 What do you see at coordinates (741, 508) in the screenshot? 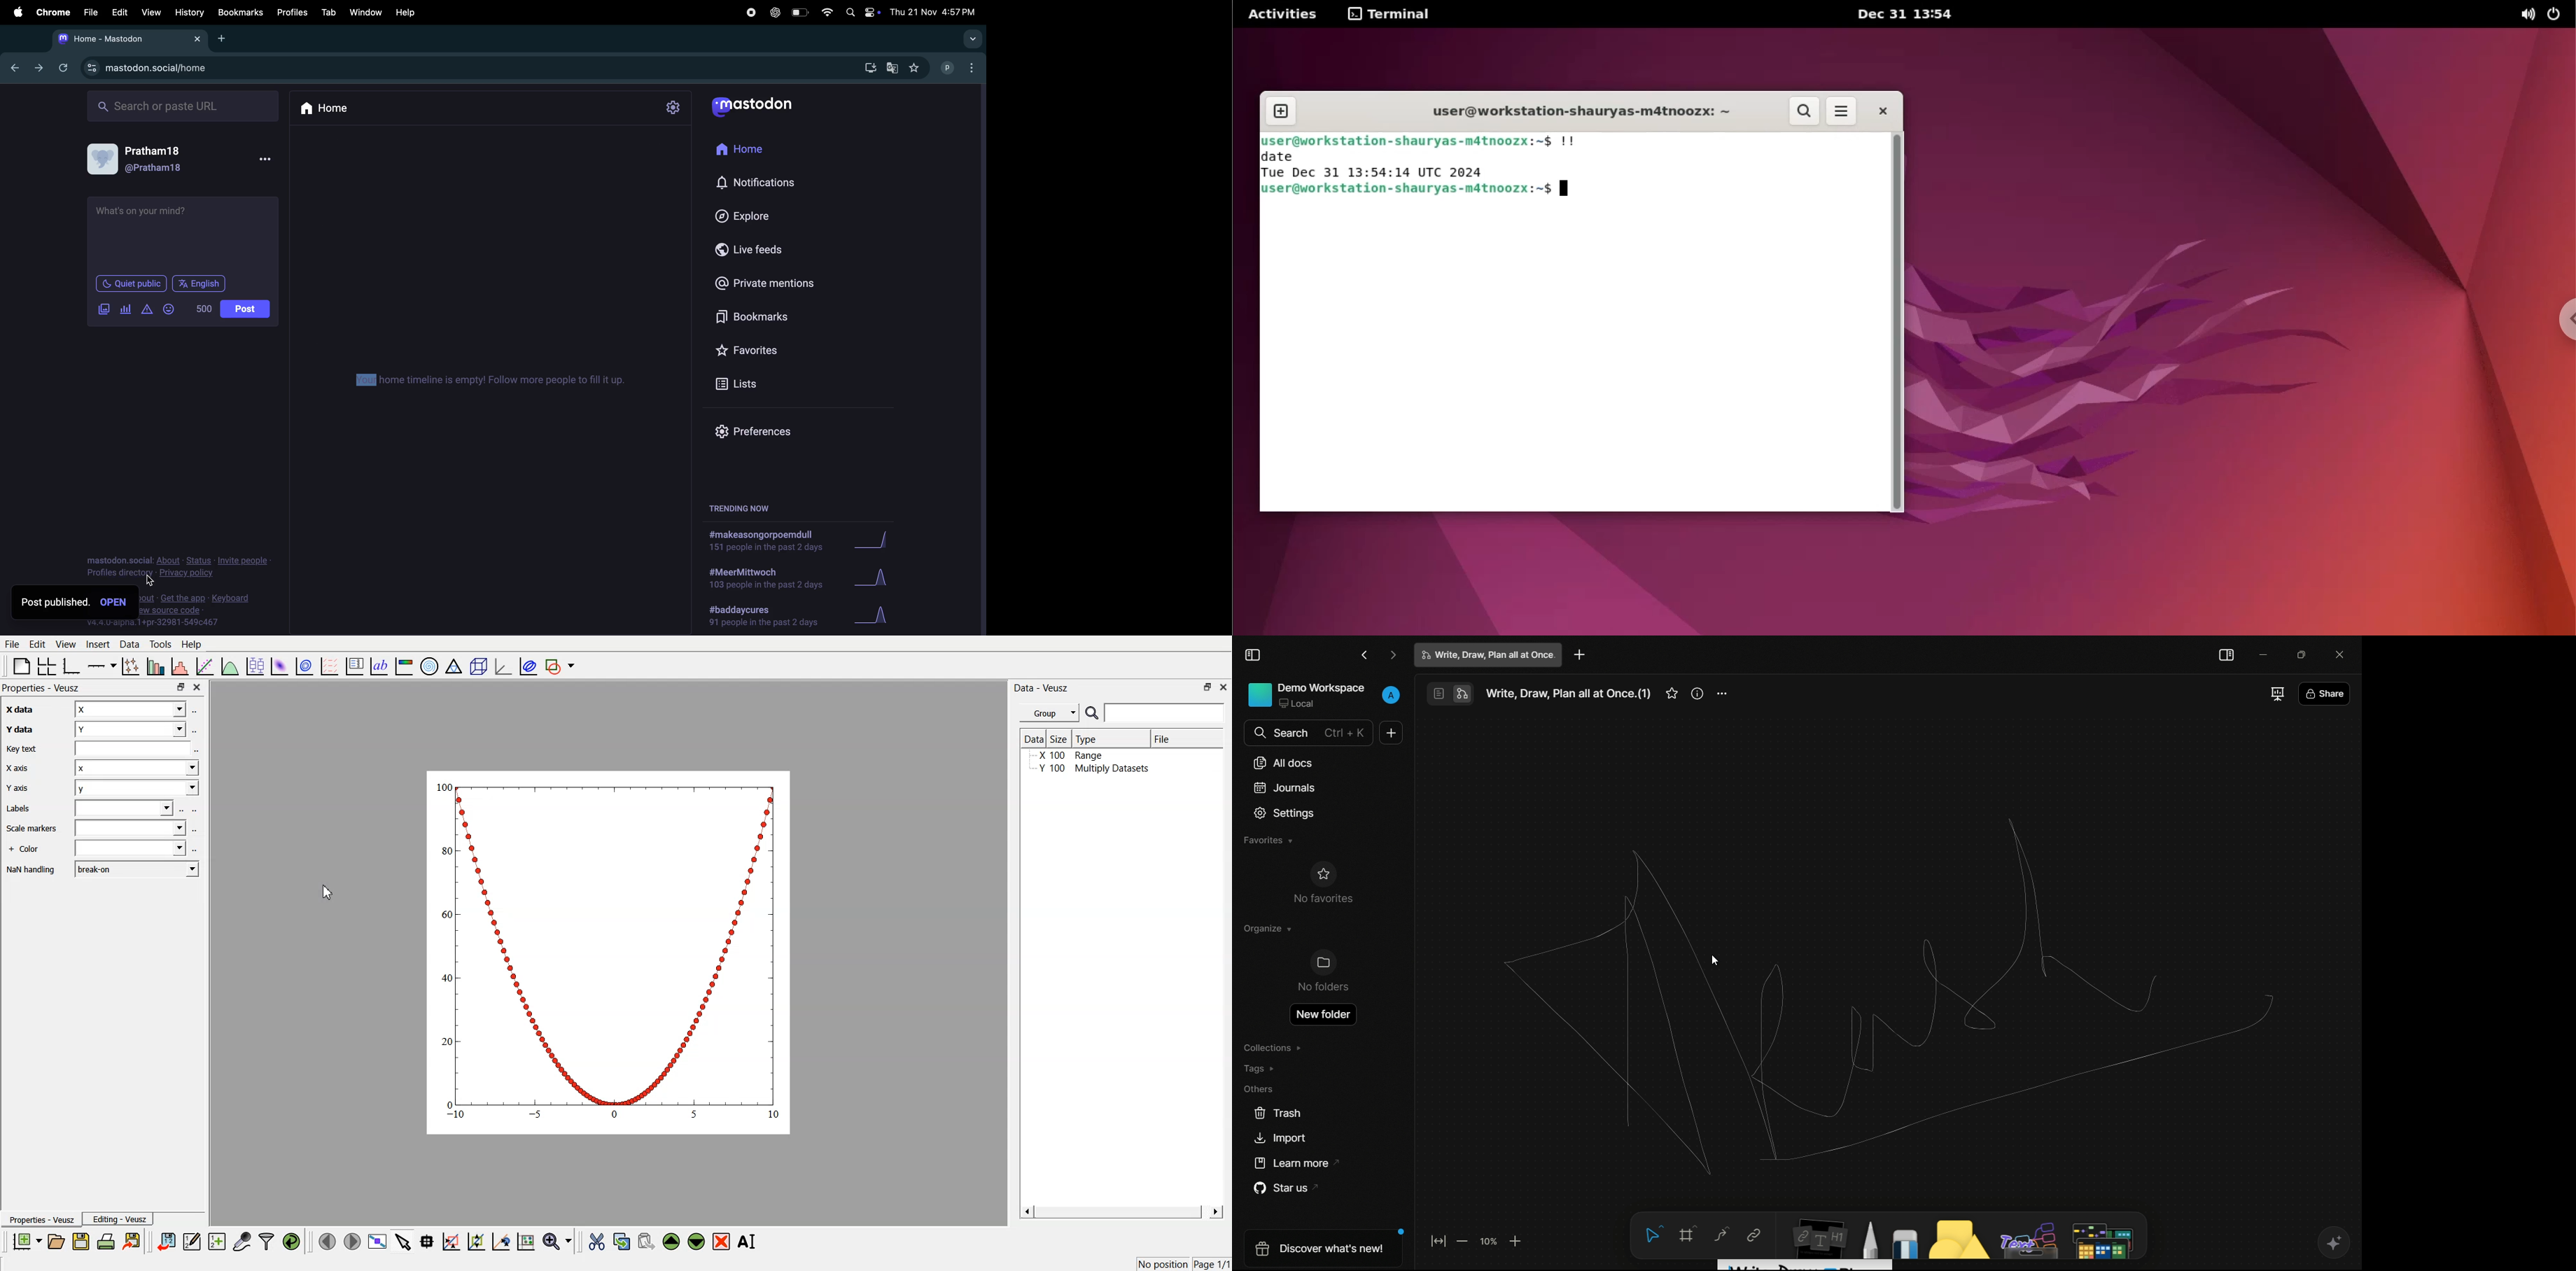
I see `treding now` at bounding box center [741, 508].